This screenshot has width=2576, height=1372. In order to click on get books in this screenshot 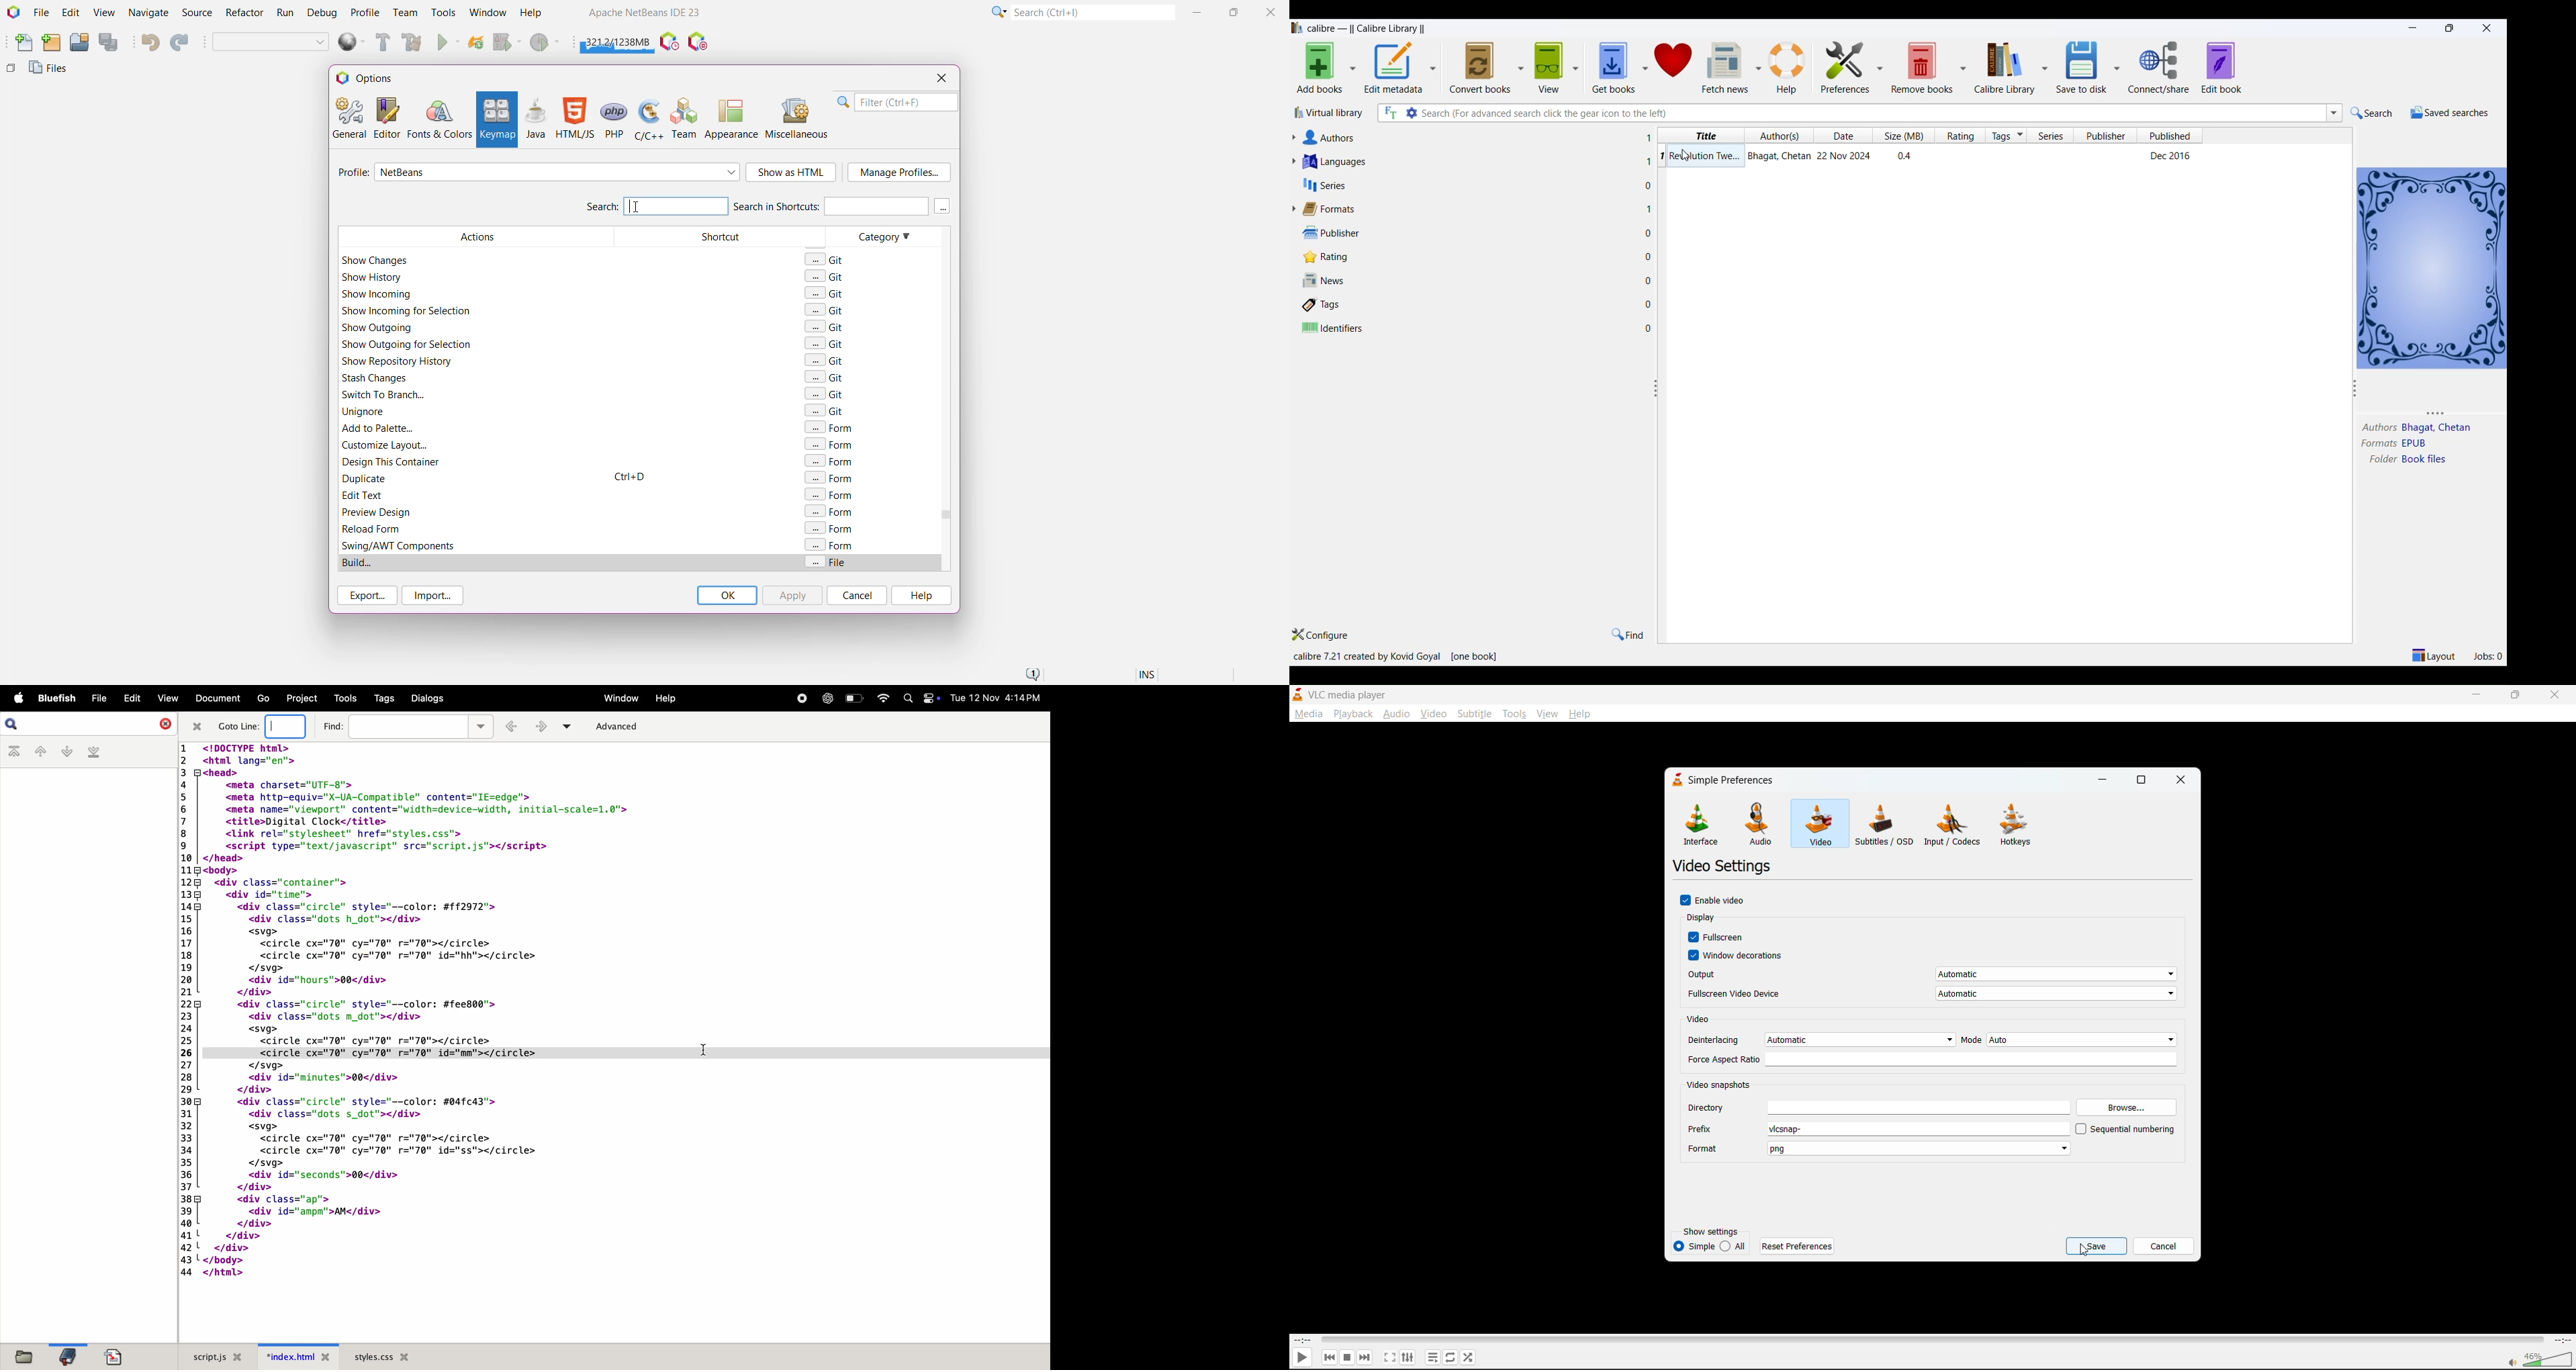, I will do `click(1611, 64)`.